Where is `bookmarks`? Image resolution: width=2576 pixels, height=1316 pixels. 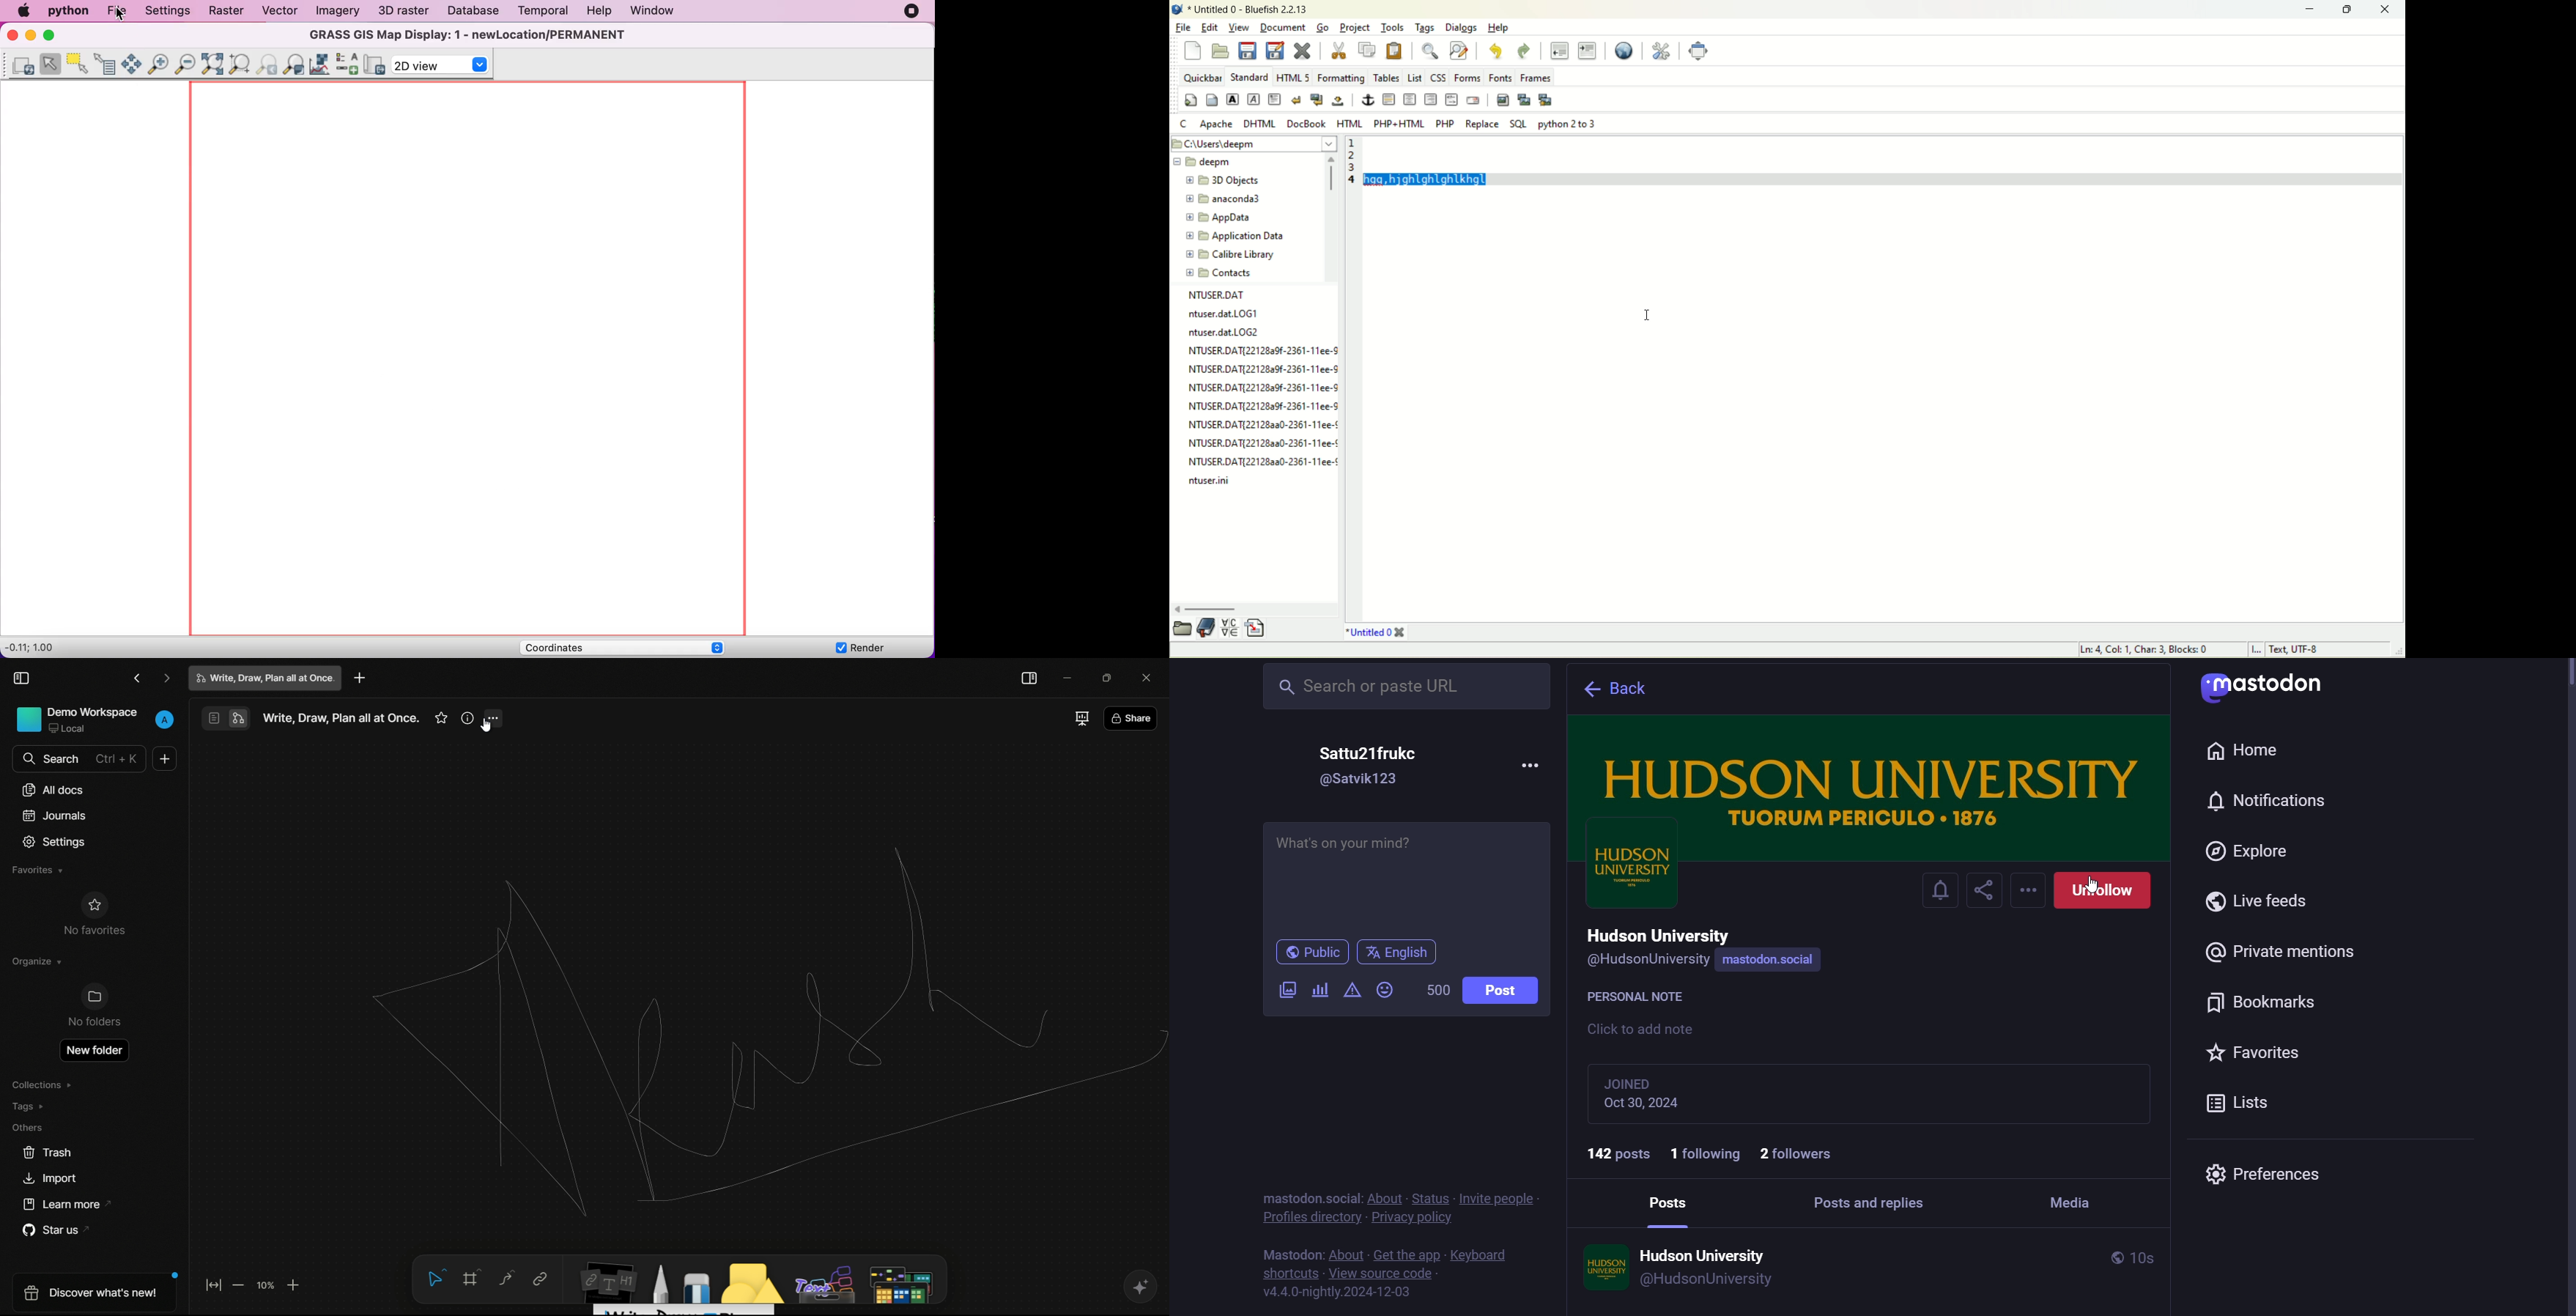 bookmarks is located at coordinates (1207, 630).